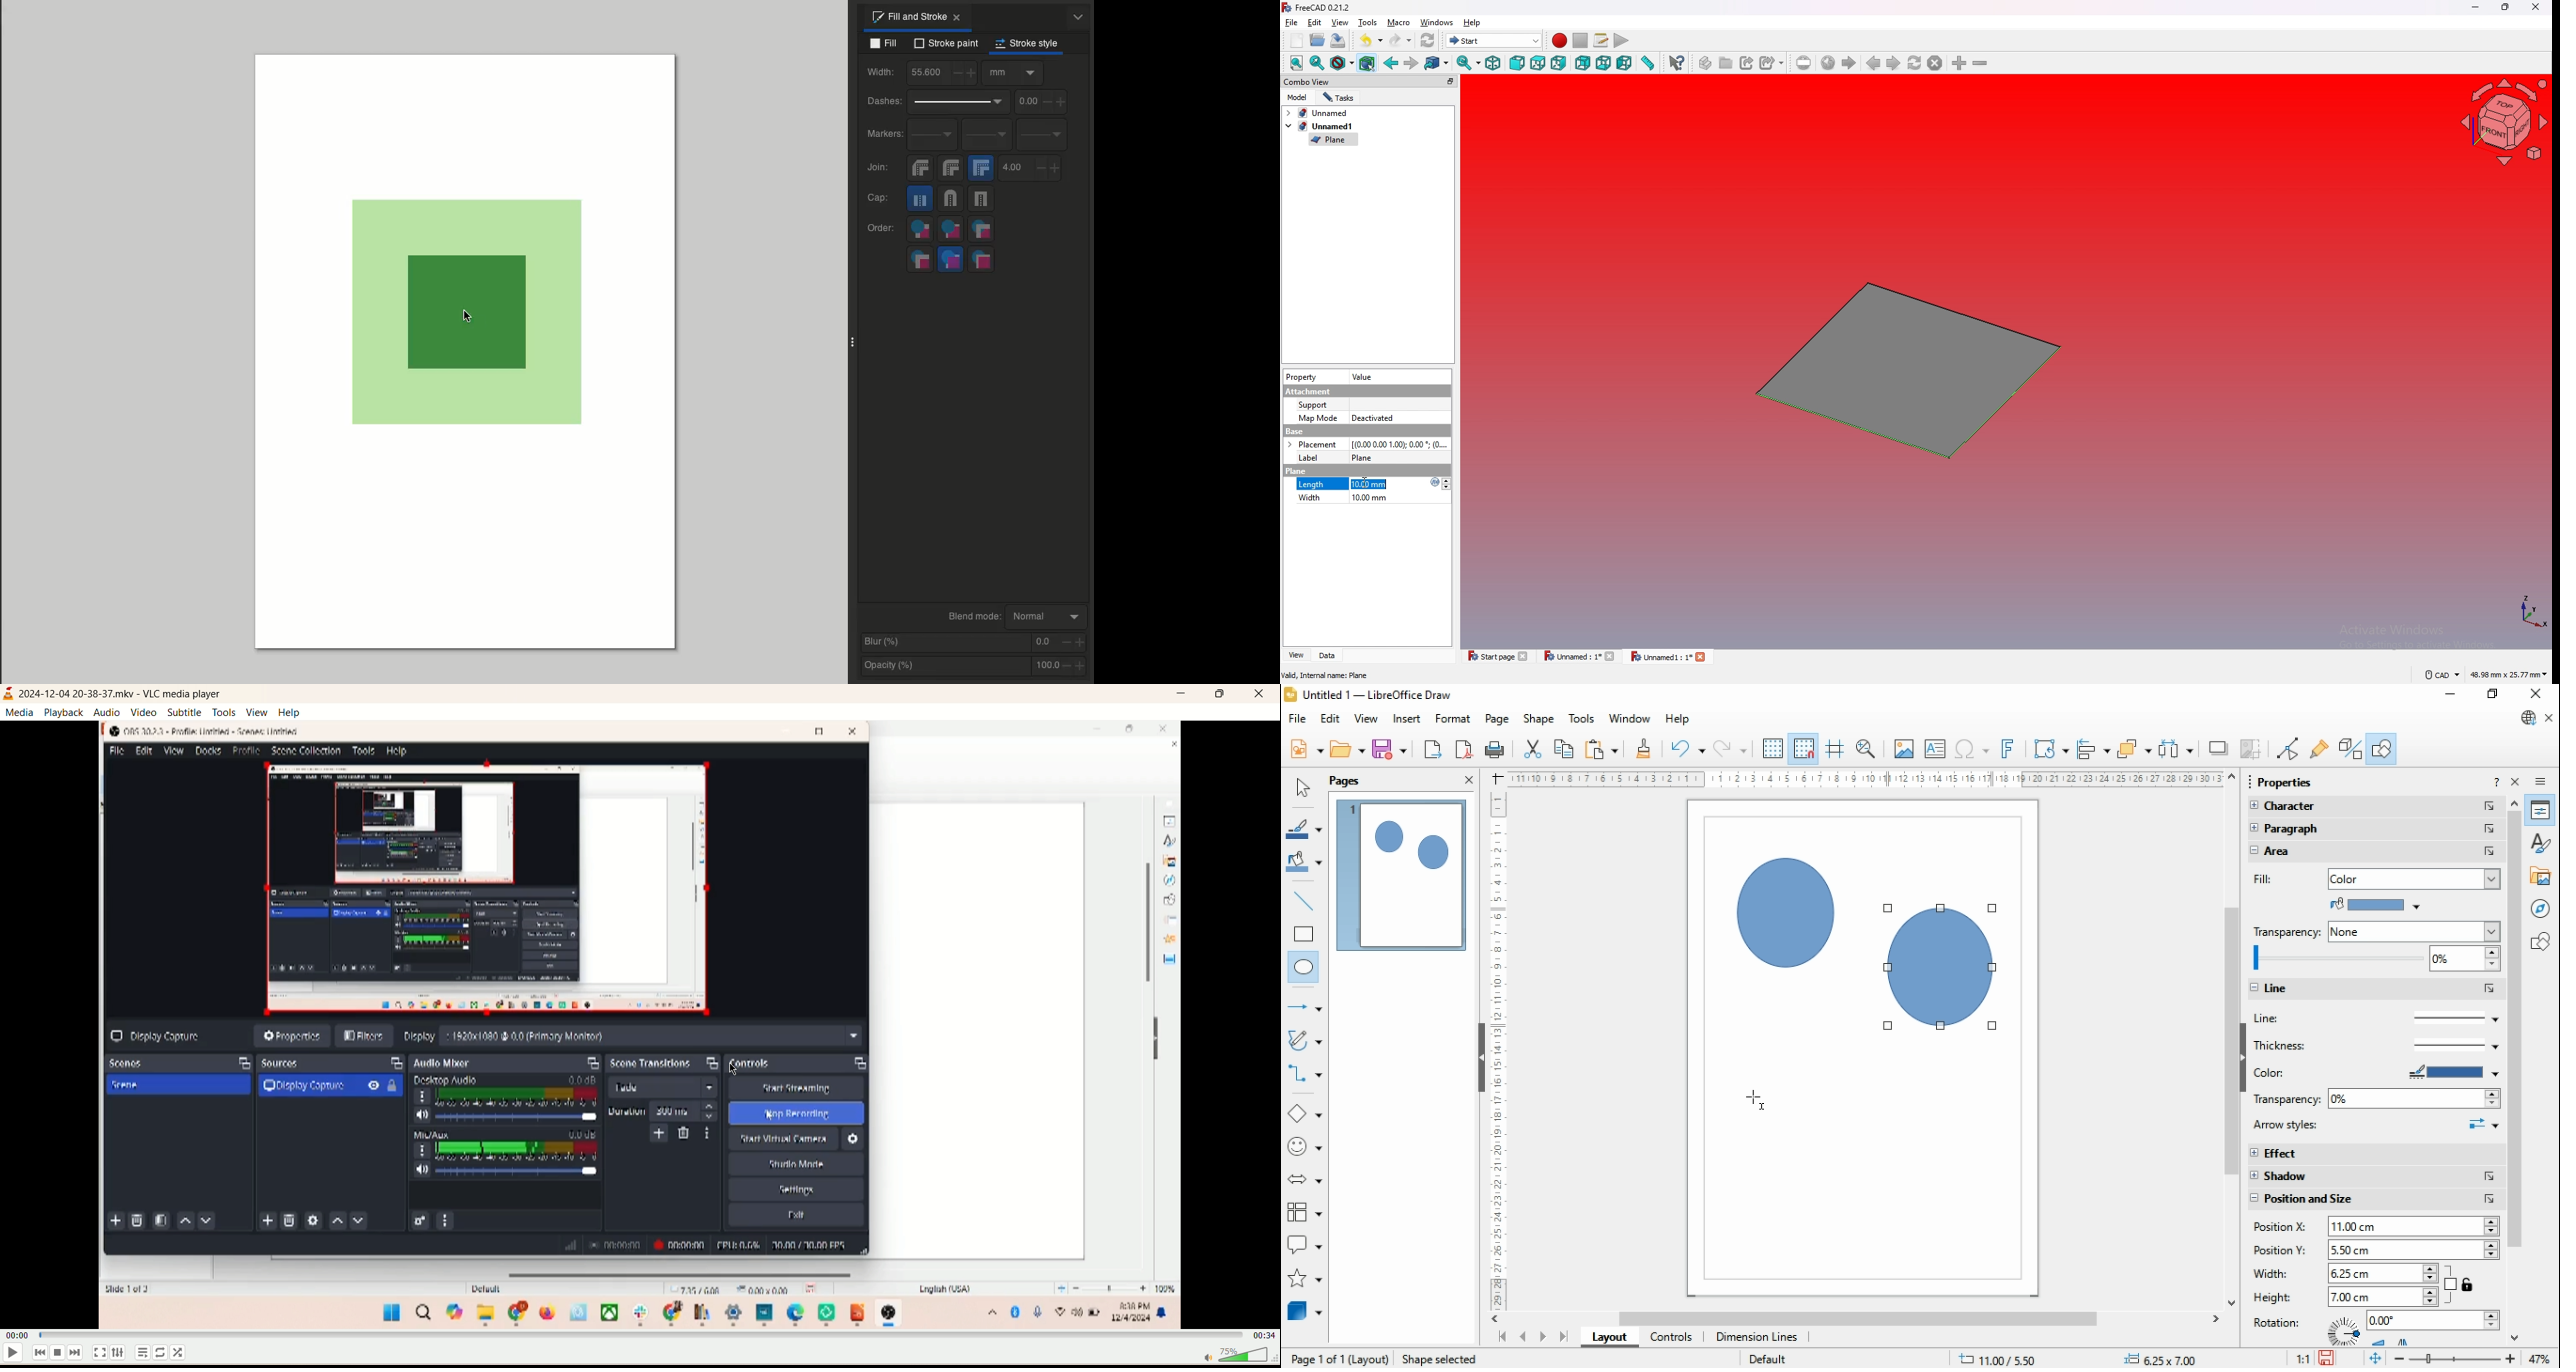 This screenshot has height=1372, width=2576. Describe the element at coordinates (982, 230) in the screenshot. I see `Fill, markers, stroke` at that location.